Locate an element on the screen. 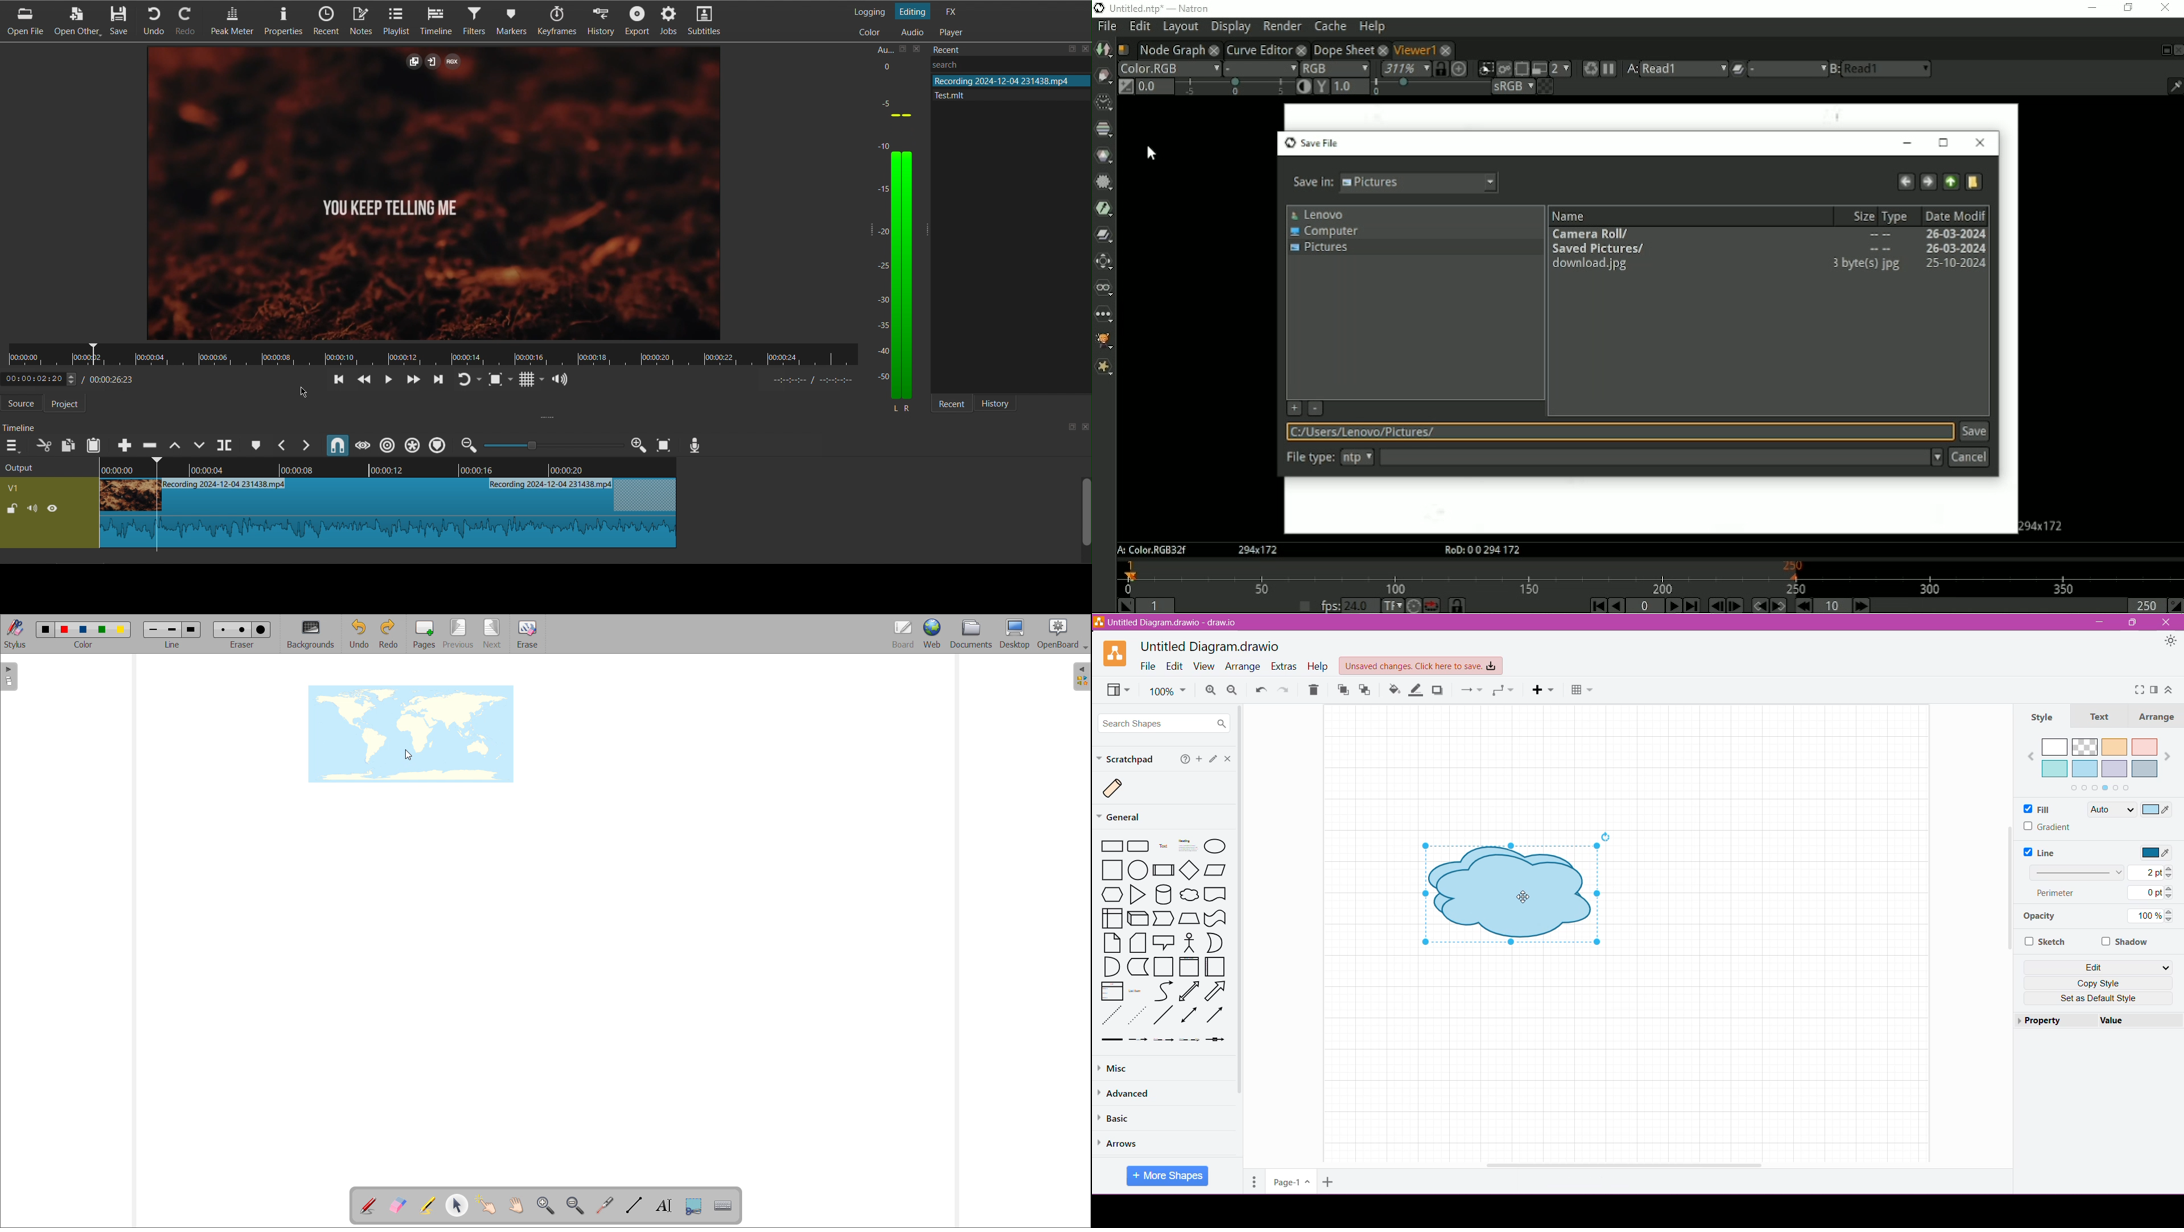 This screenshot has height=1232, width=2184. Cut is located at coordinates (43, 446).